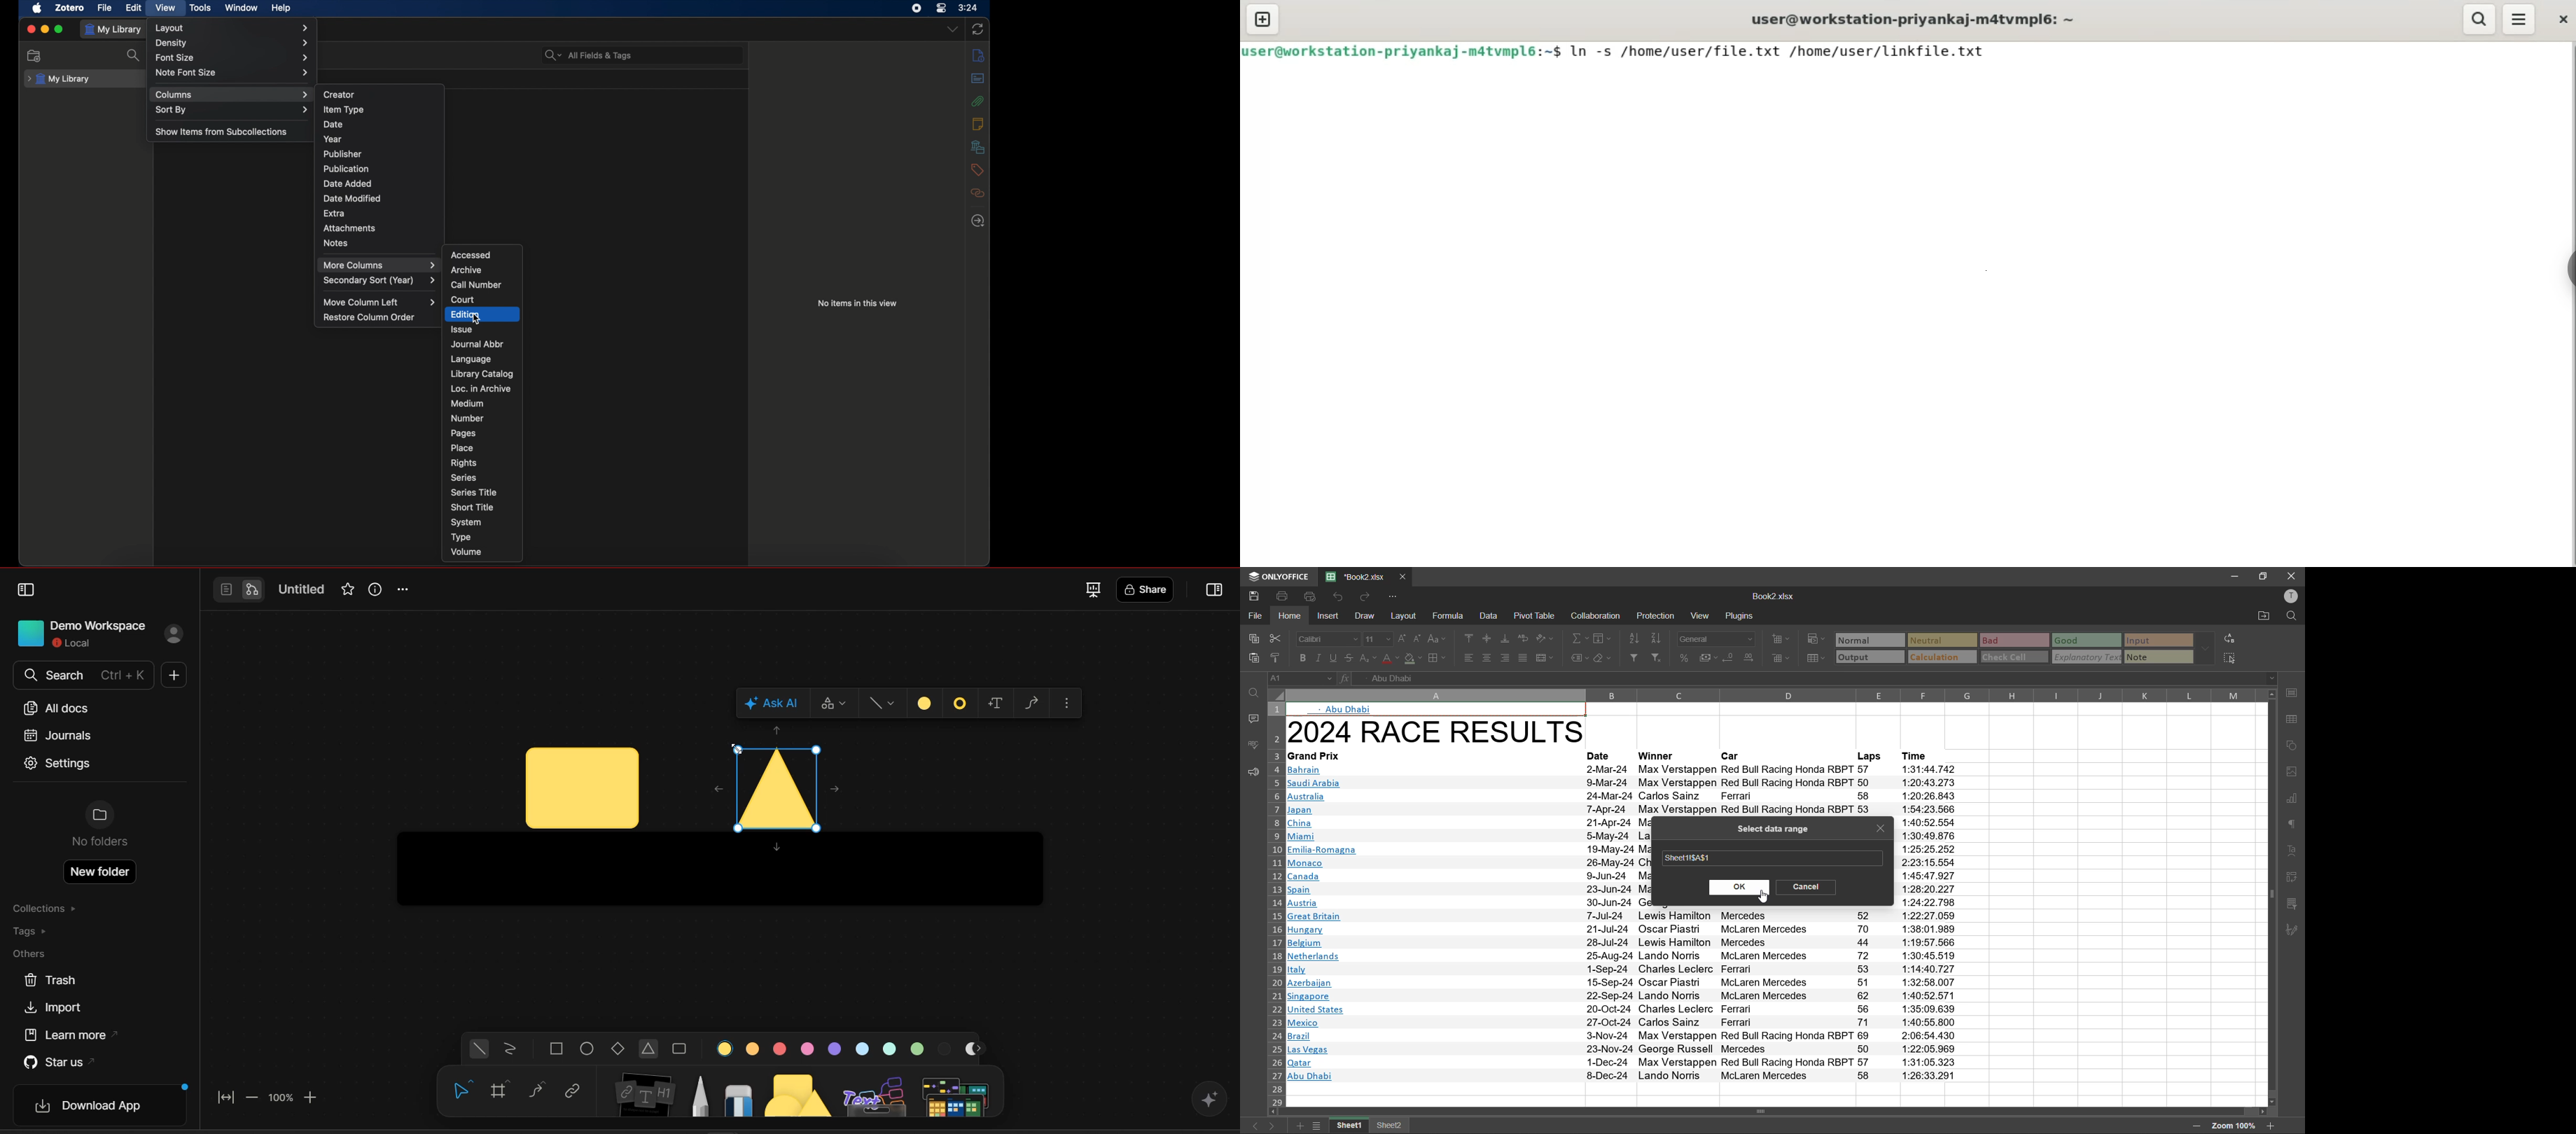 Image resolution: width=2576 pixels, height=1148 pixels. I want to click on search, so click(130, 55).